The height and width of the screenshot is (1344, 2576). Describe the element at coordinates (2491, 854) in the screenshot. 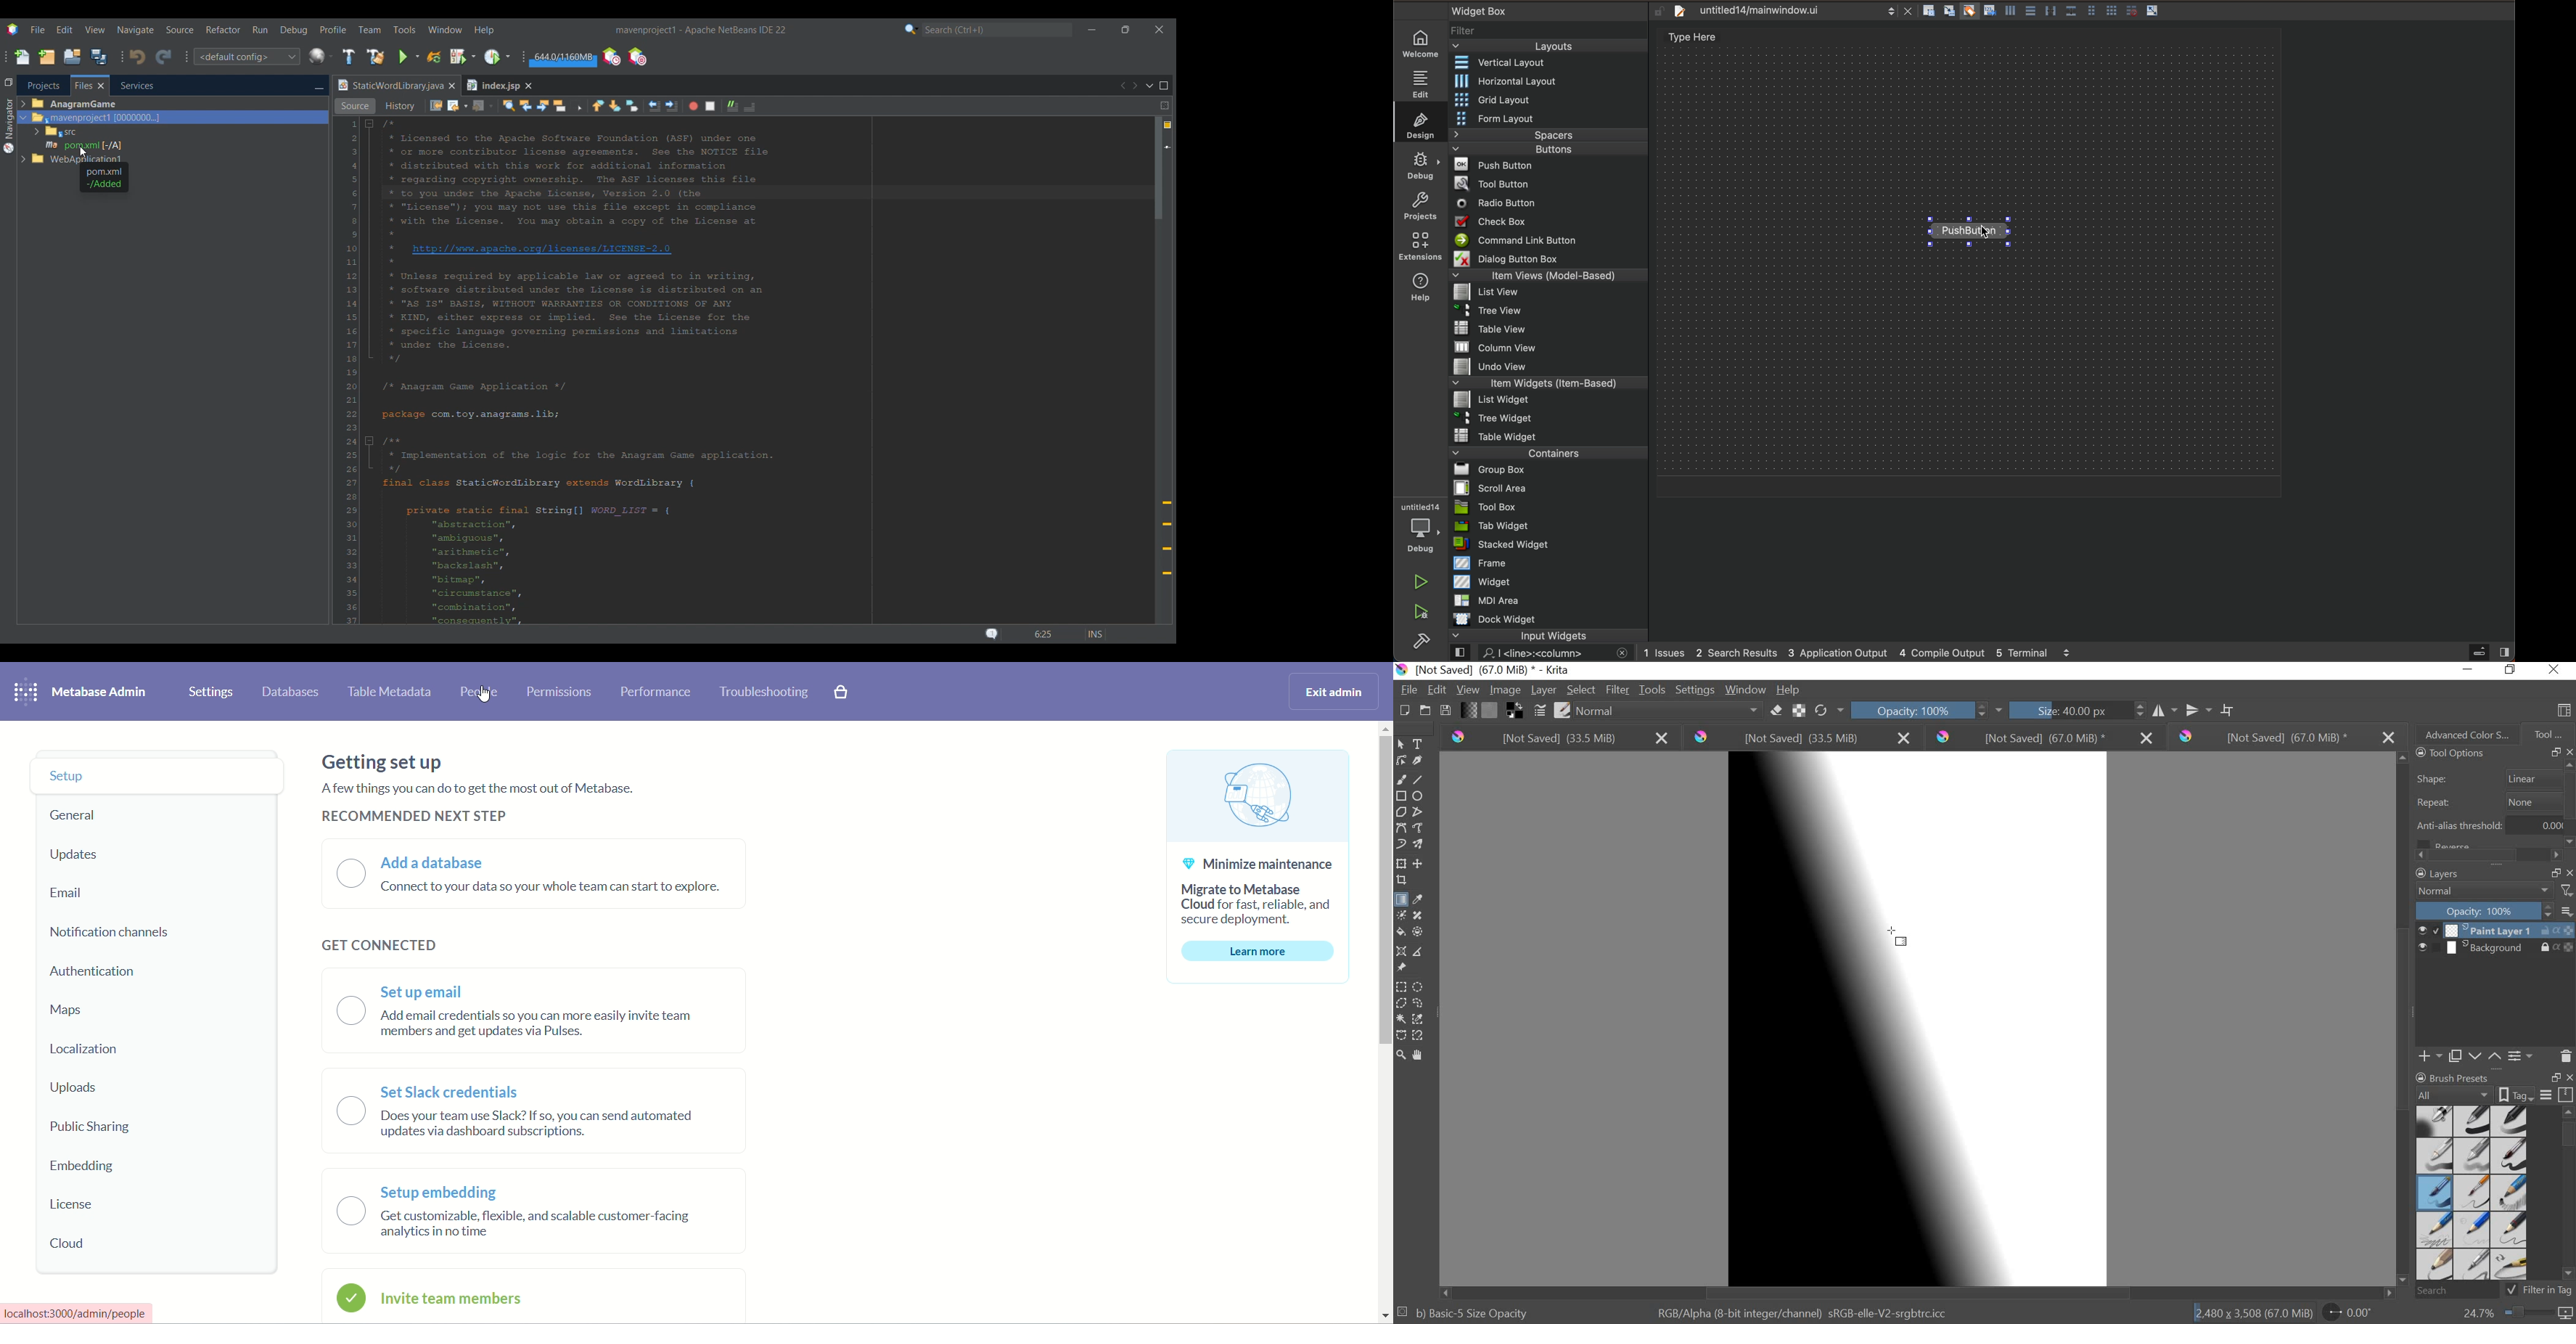

I see `SCROLLBAR` at that location.